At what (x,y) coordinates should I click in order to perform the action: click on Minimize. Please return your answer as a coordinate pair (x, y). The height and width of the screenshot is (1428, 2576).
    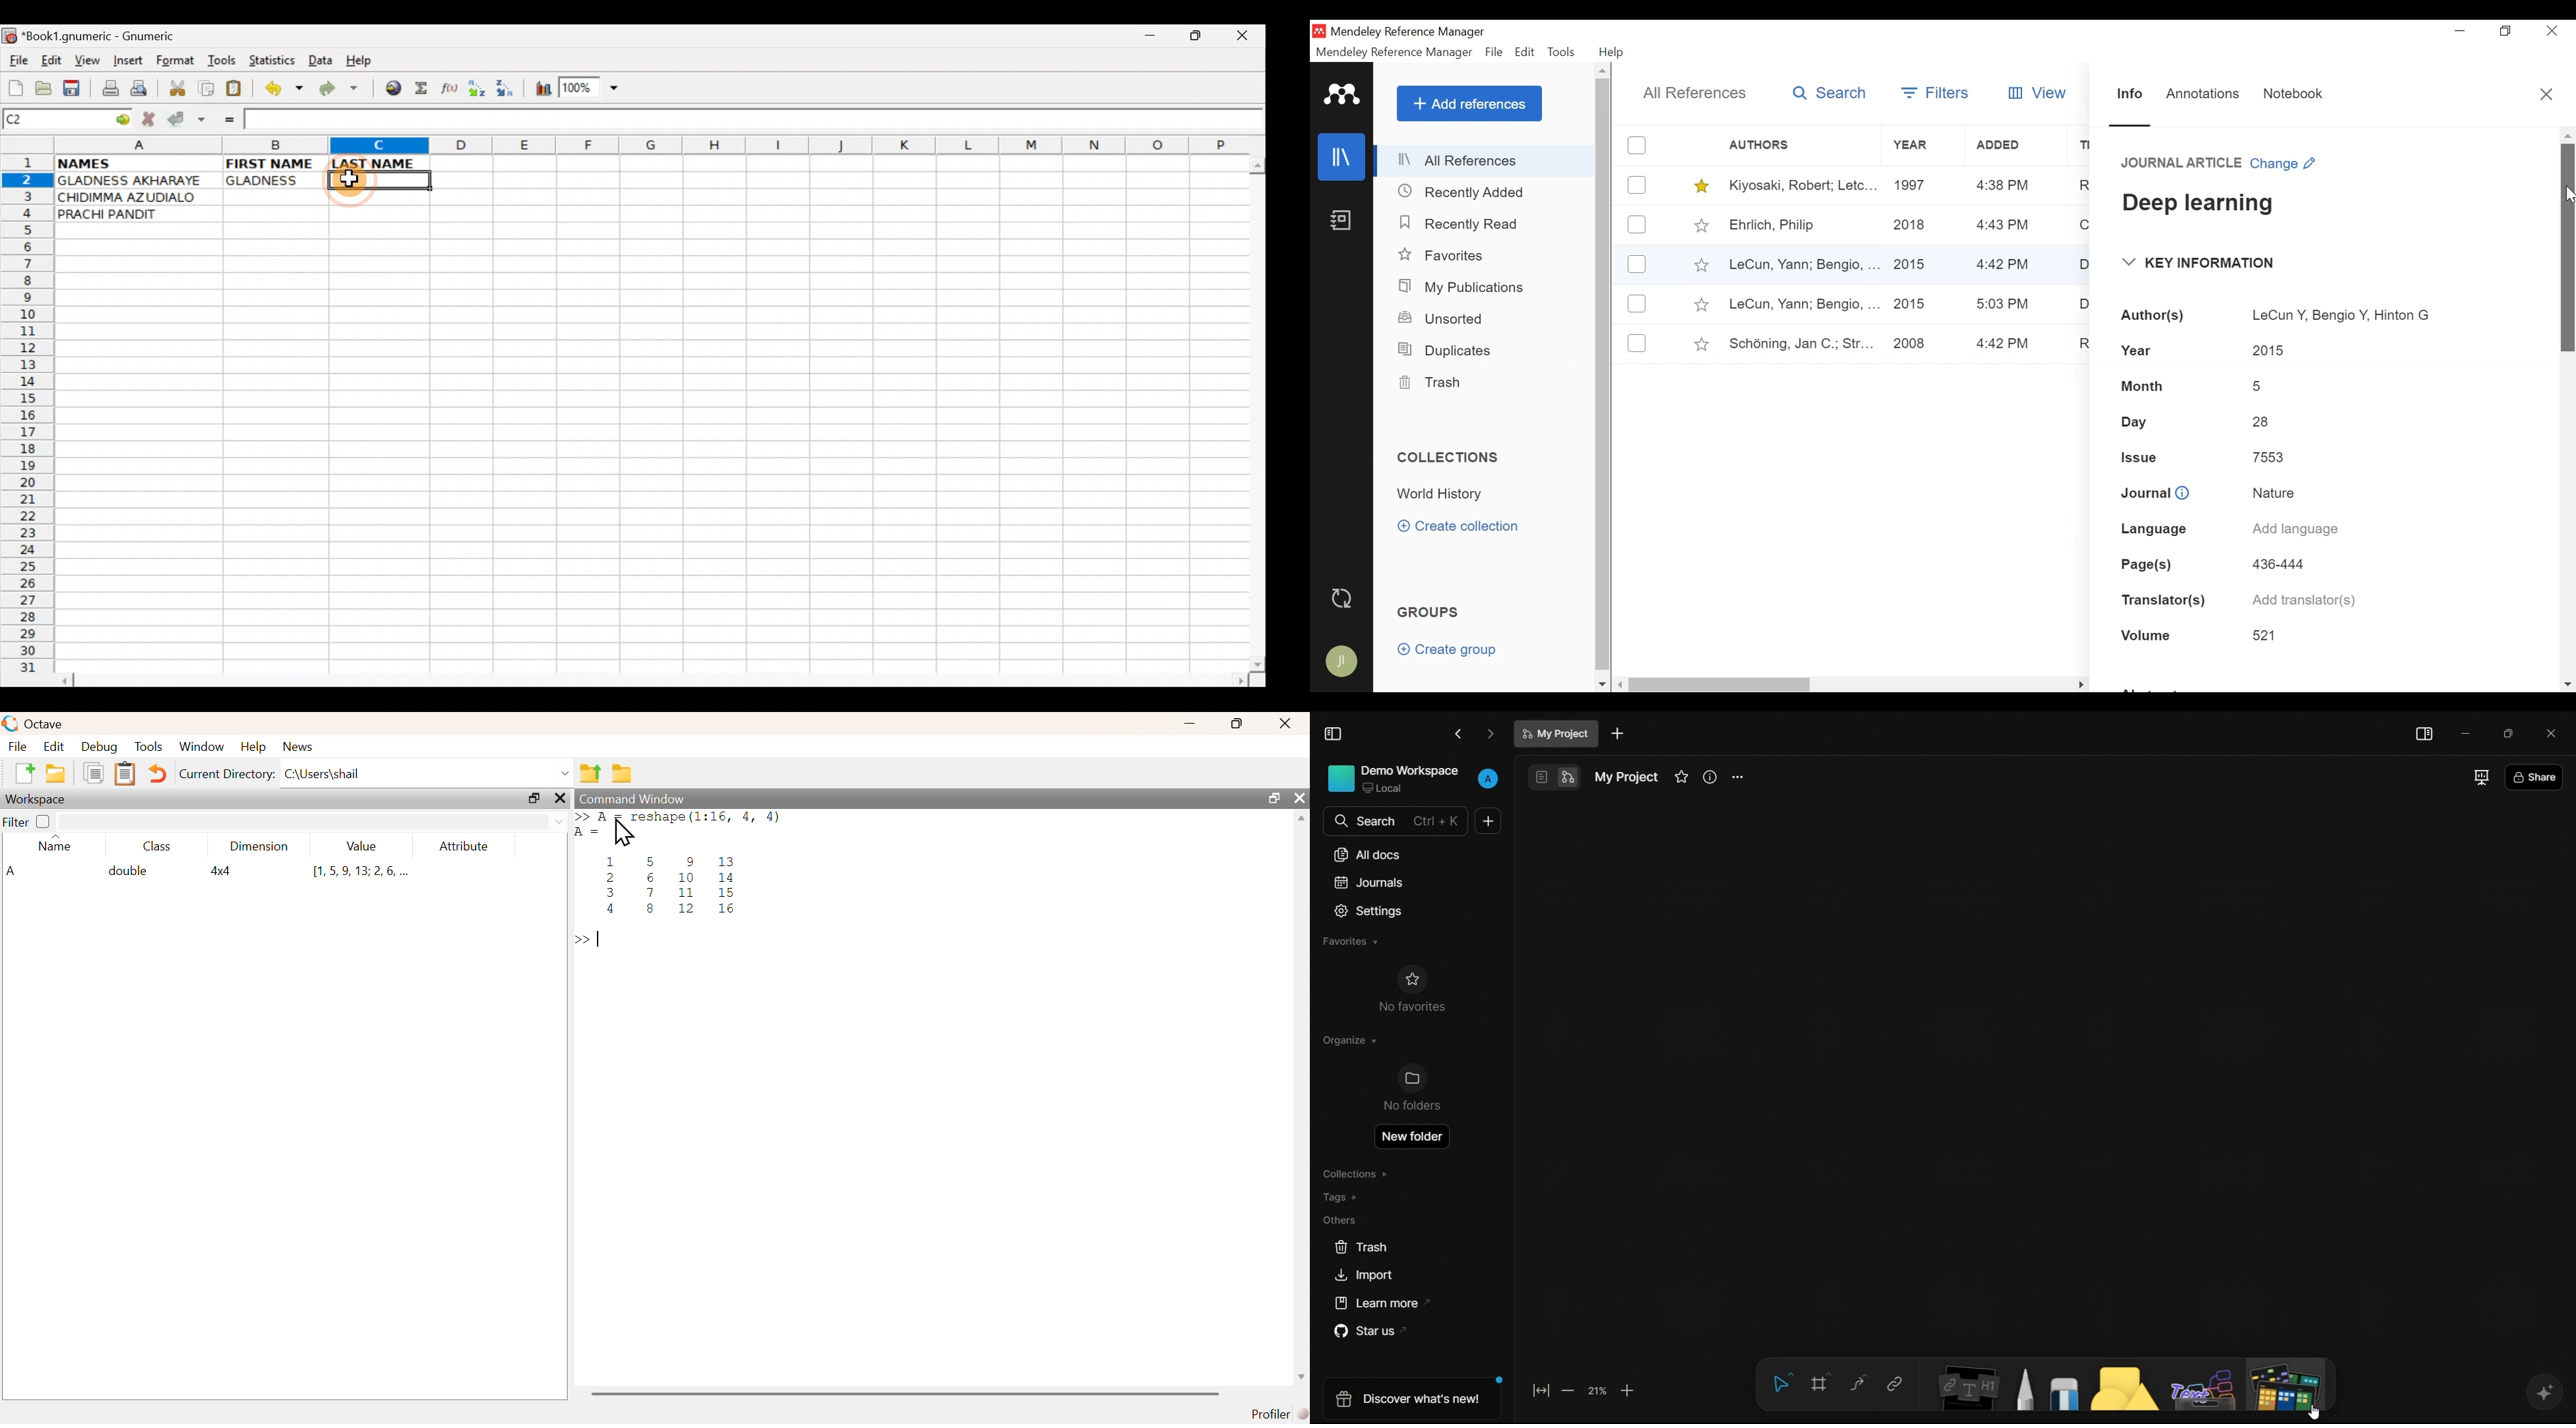
    Looking at the image, I should click on (1147, 39).